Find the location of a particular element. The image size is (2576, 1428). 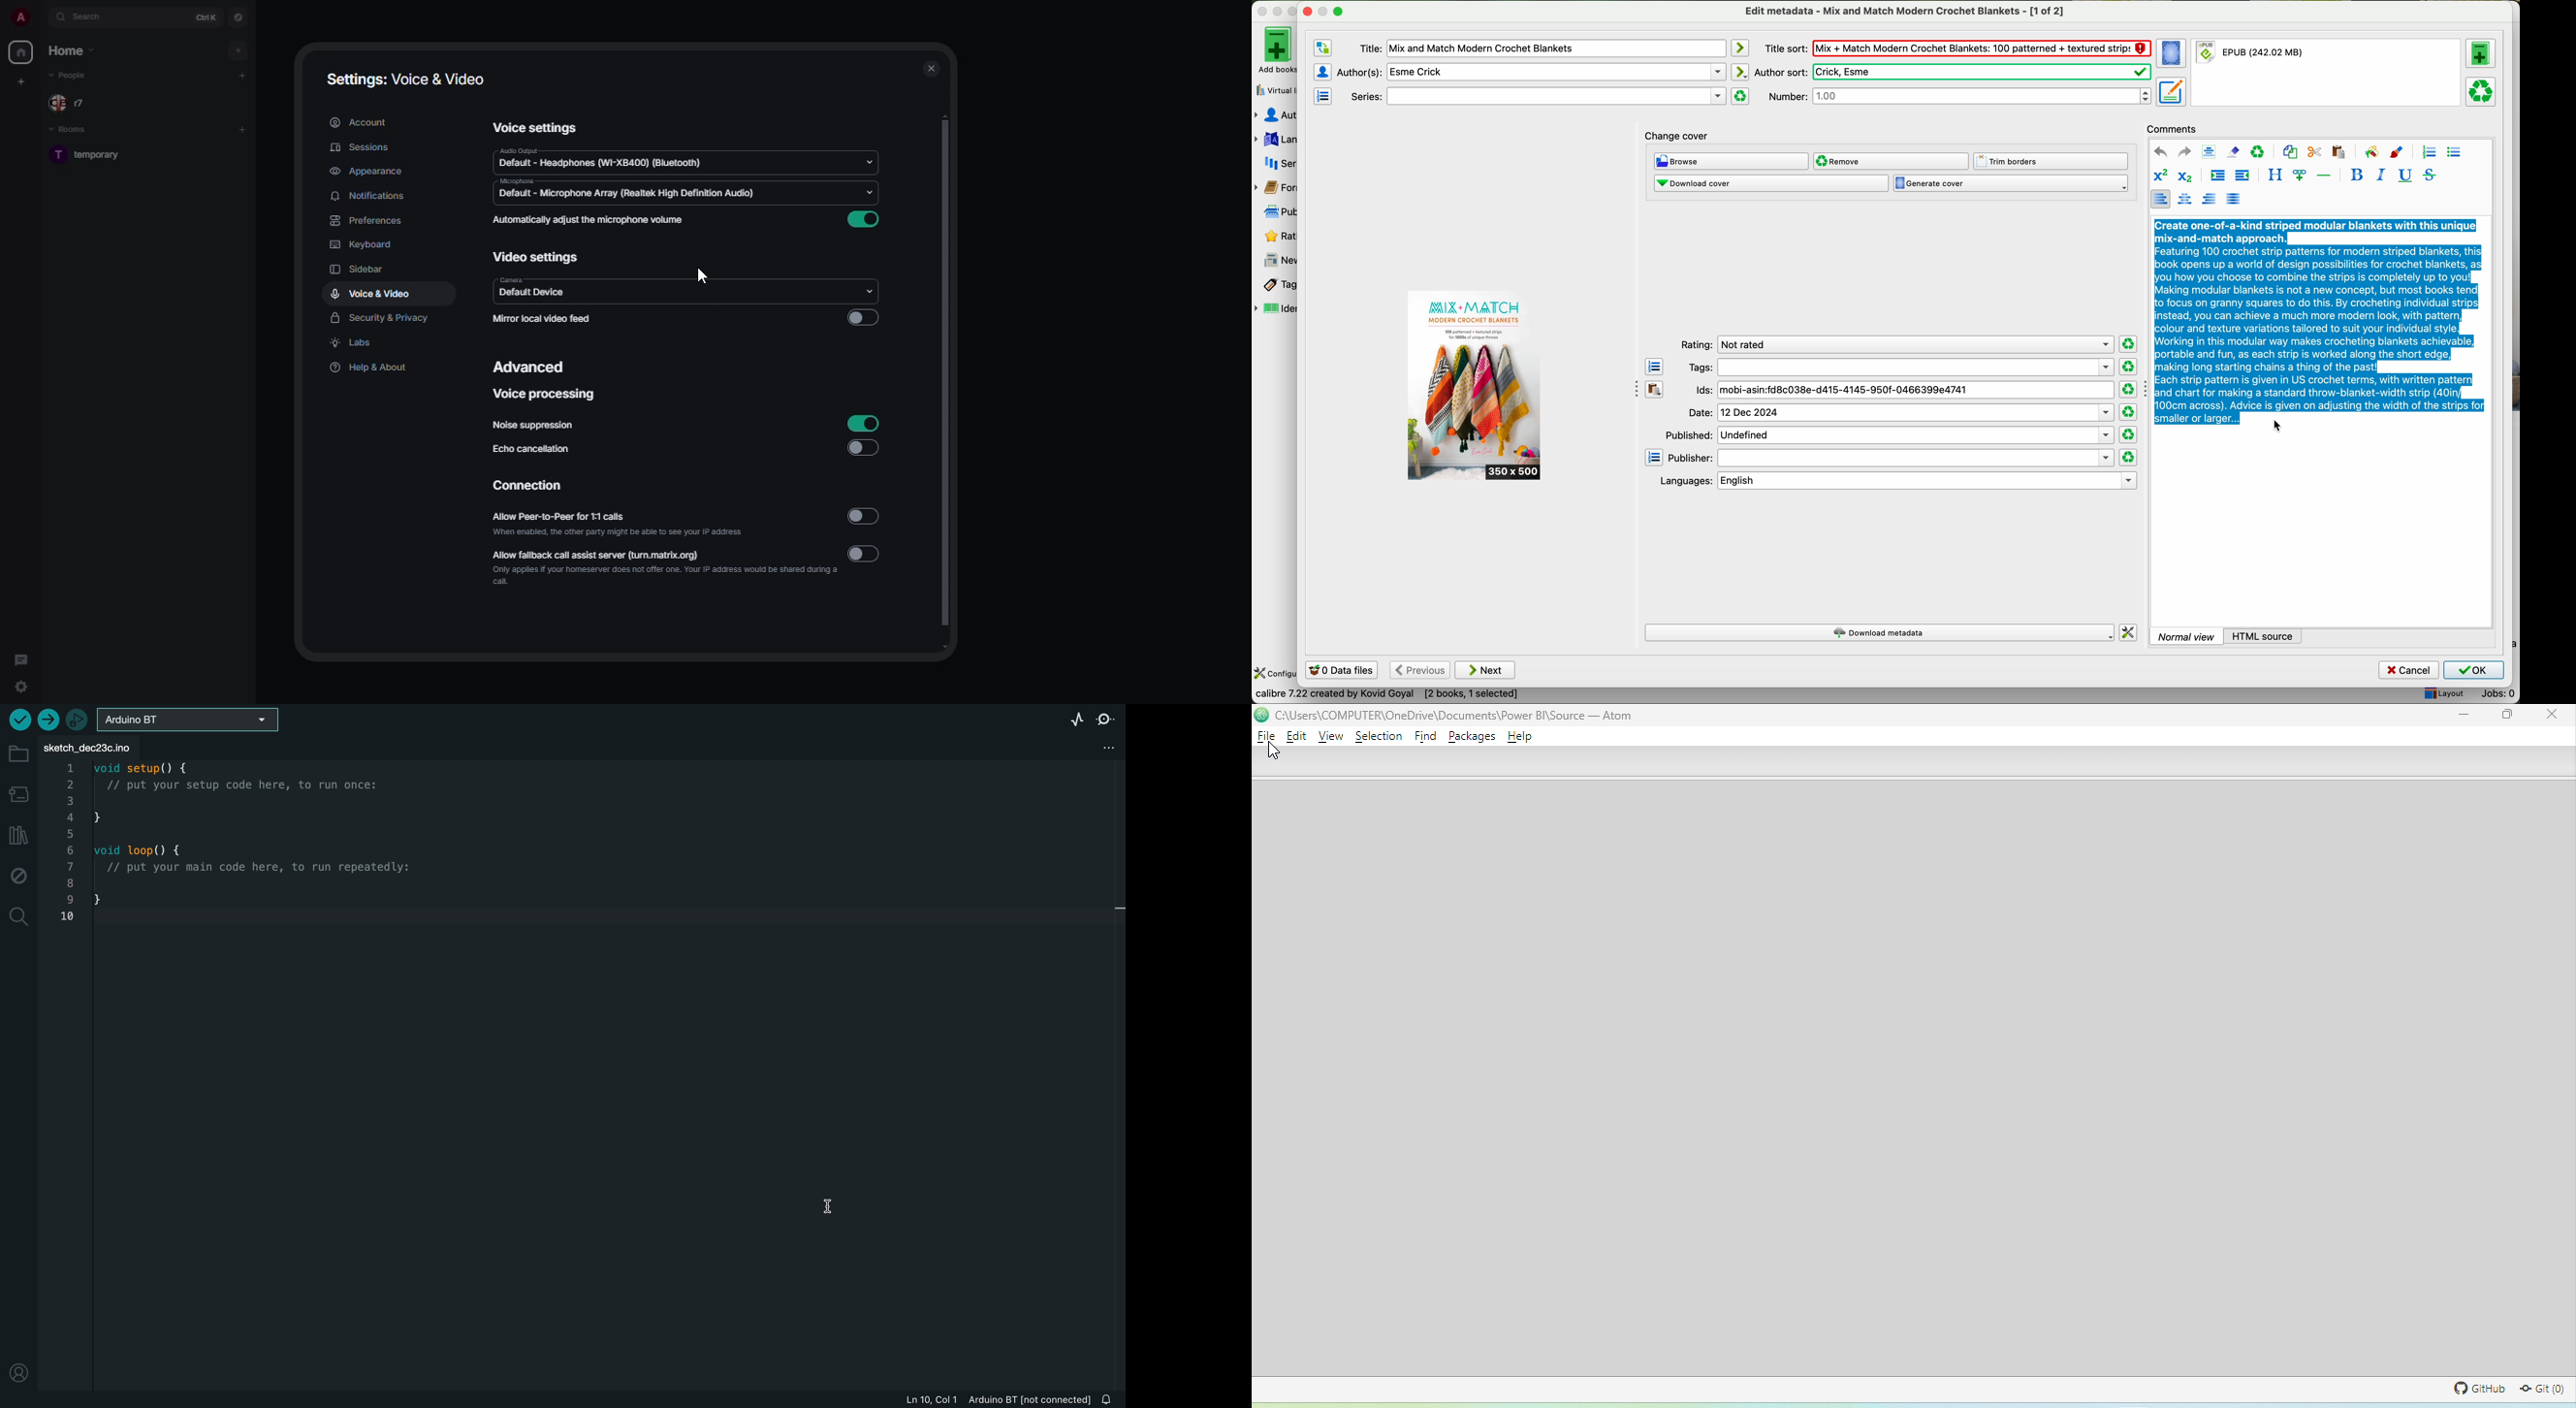

tags is located at coordinates (1900, 367).